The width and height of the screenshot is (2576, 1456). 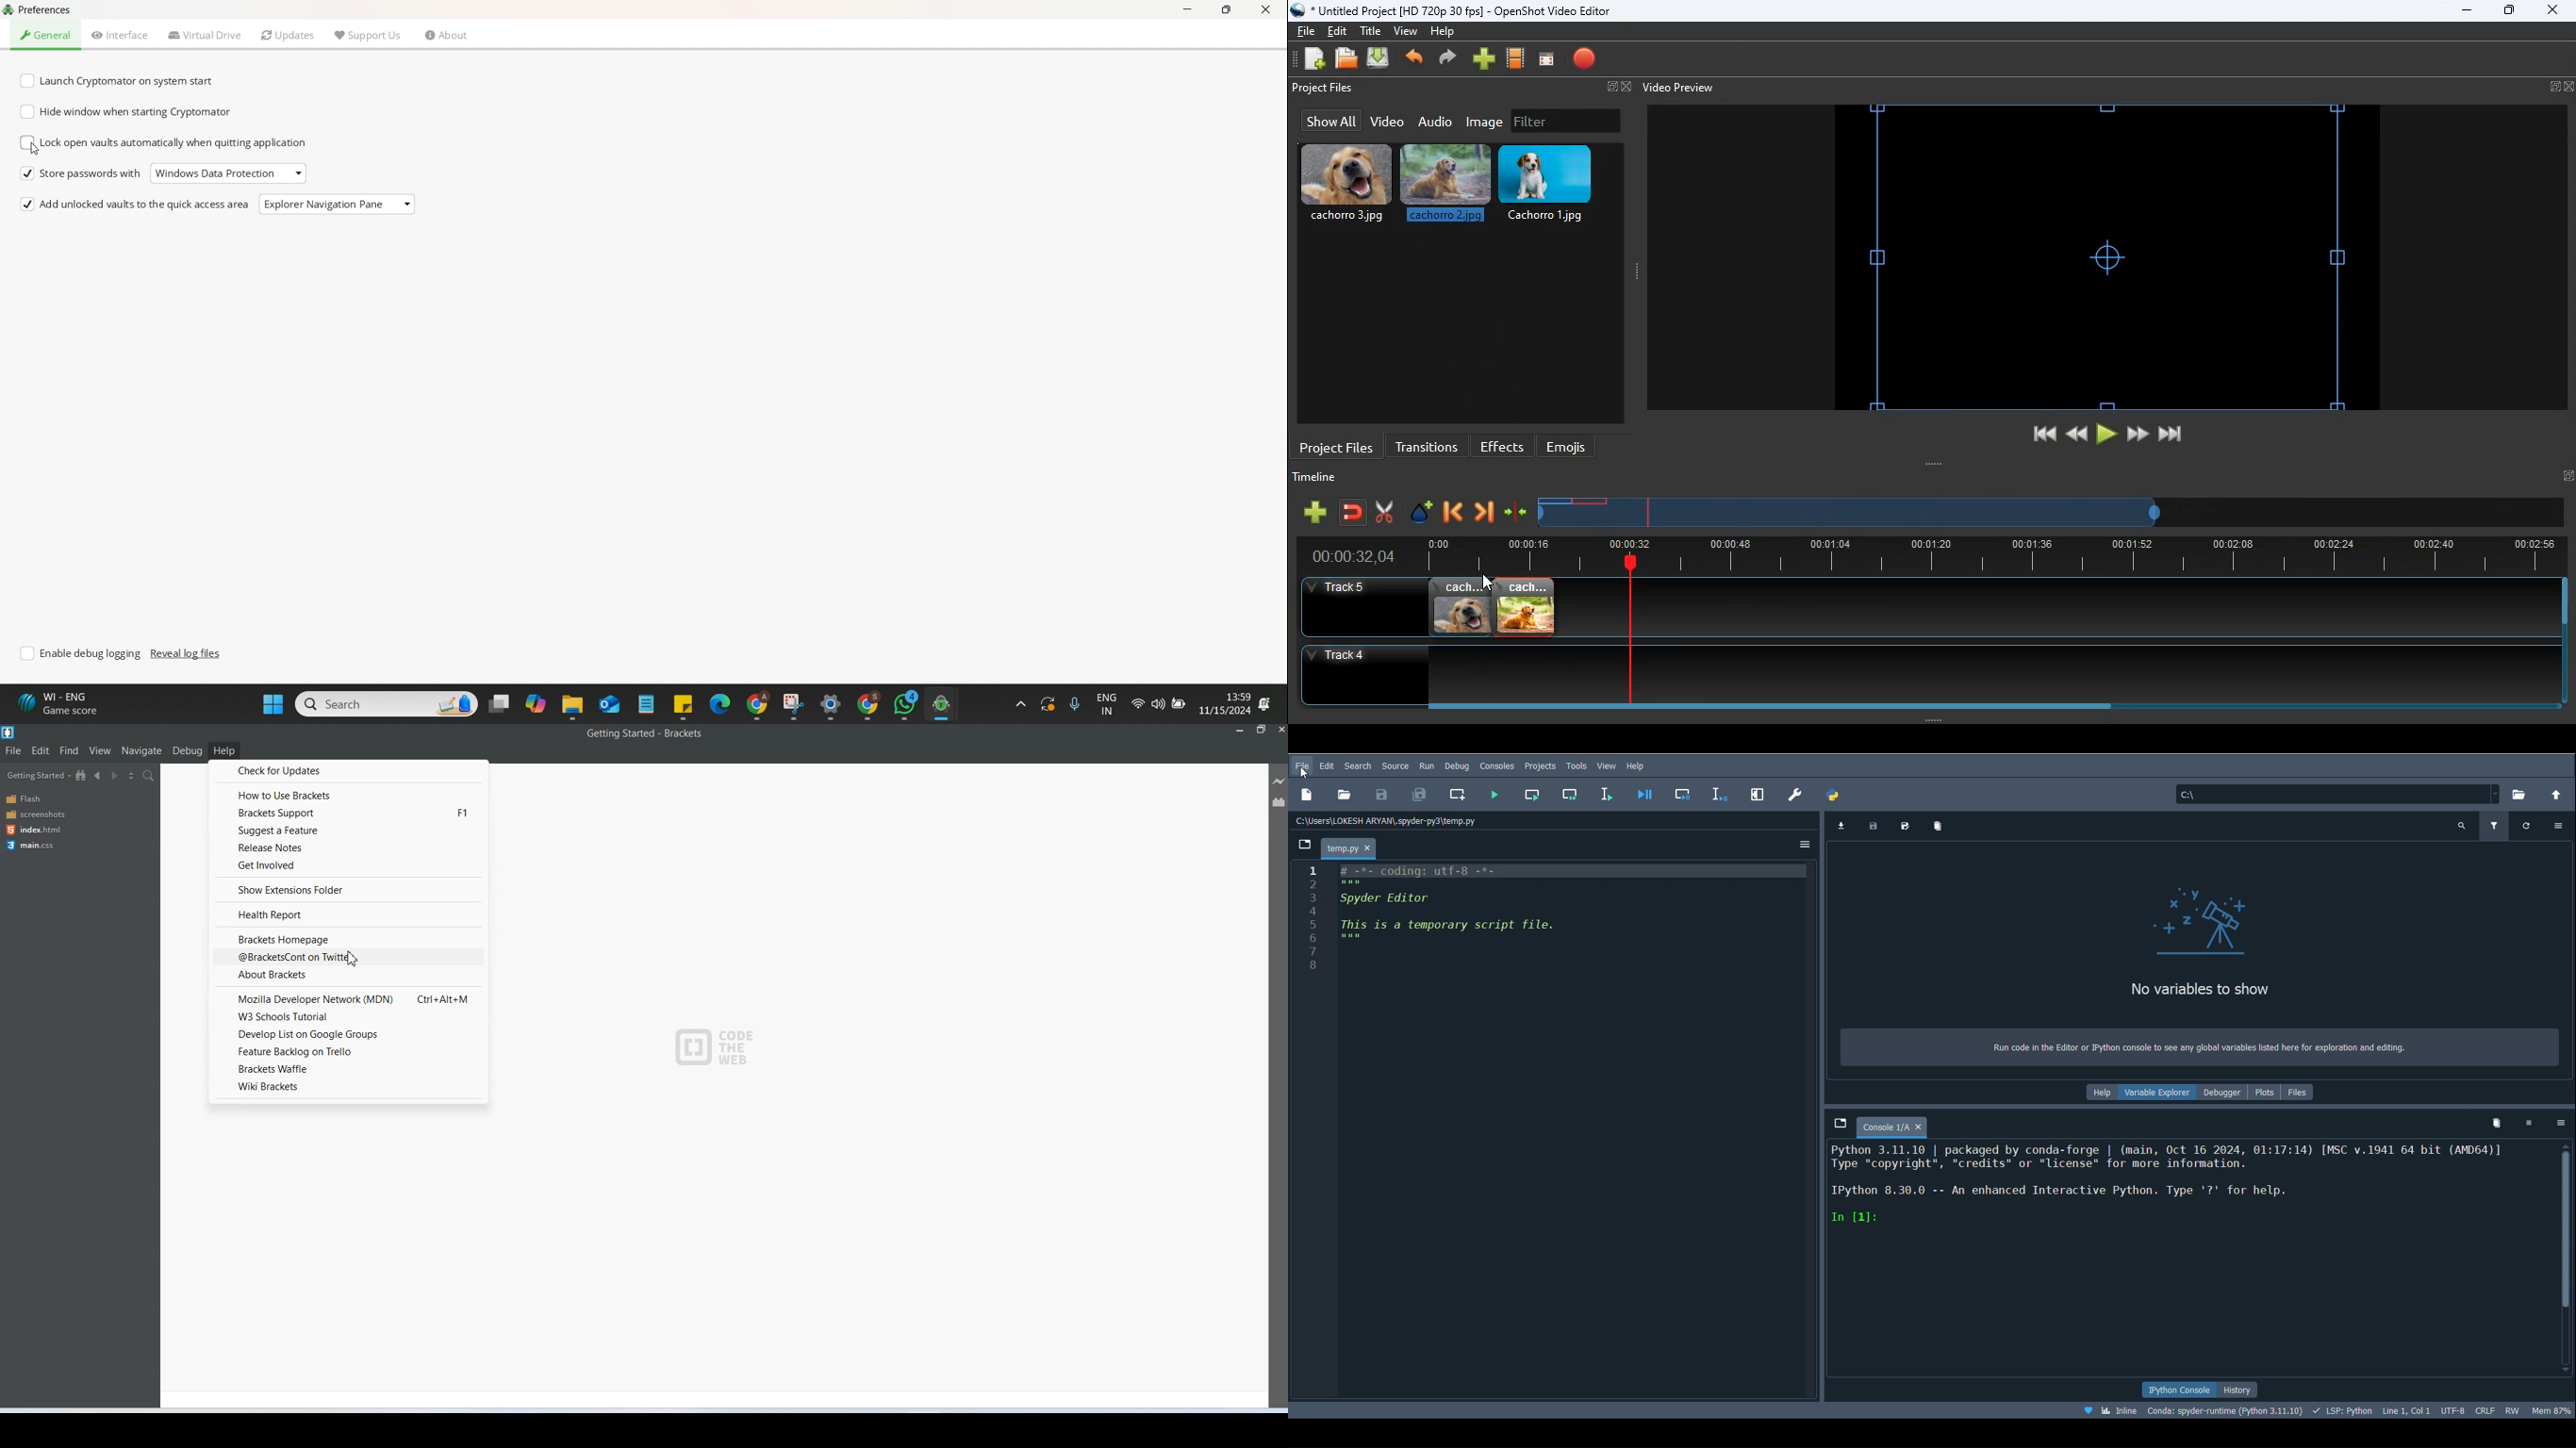 What do you see at coordinates (1554, 1130) in the screenshot?
I see `Code block` at bounding box center [1554, 1130].